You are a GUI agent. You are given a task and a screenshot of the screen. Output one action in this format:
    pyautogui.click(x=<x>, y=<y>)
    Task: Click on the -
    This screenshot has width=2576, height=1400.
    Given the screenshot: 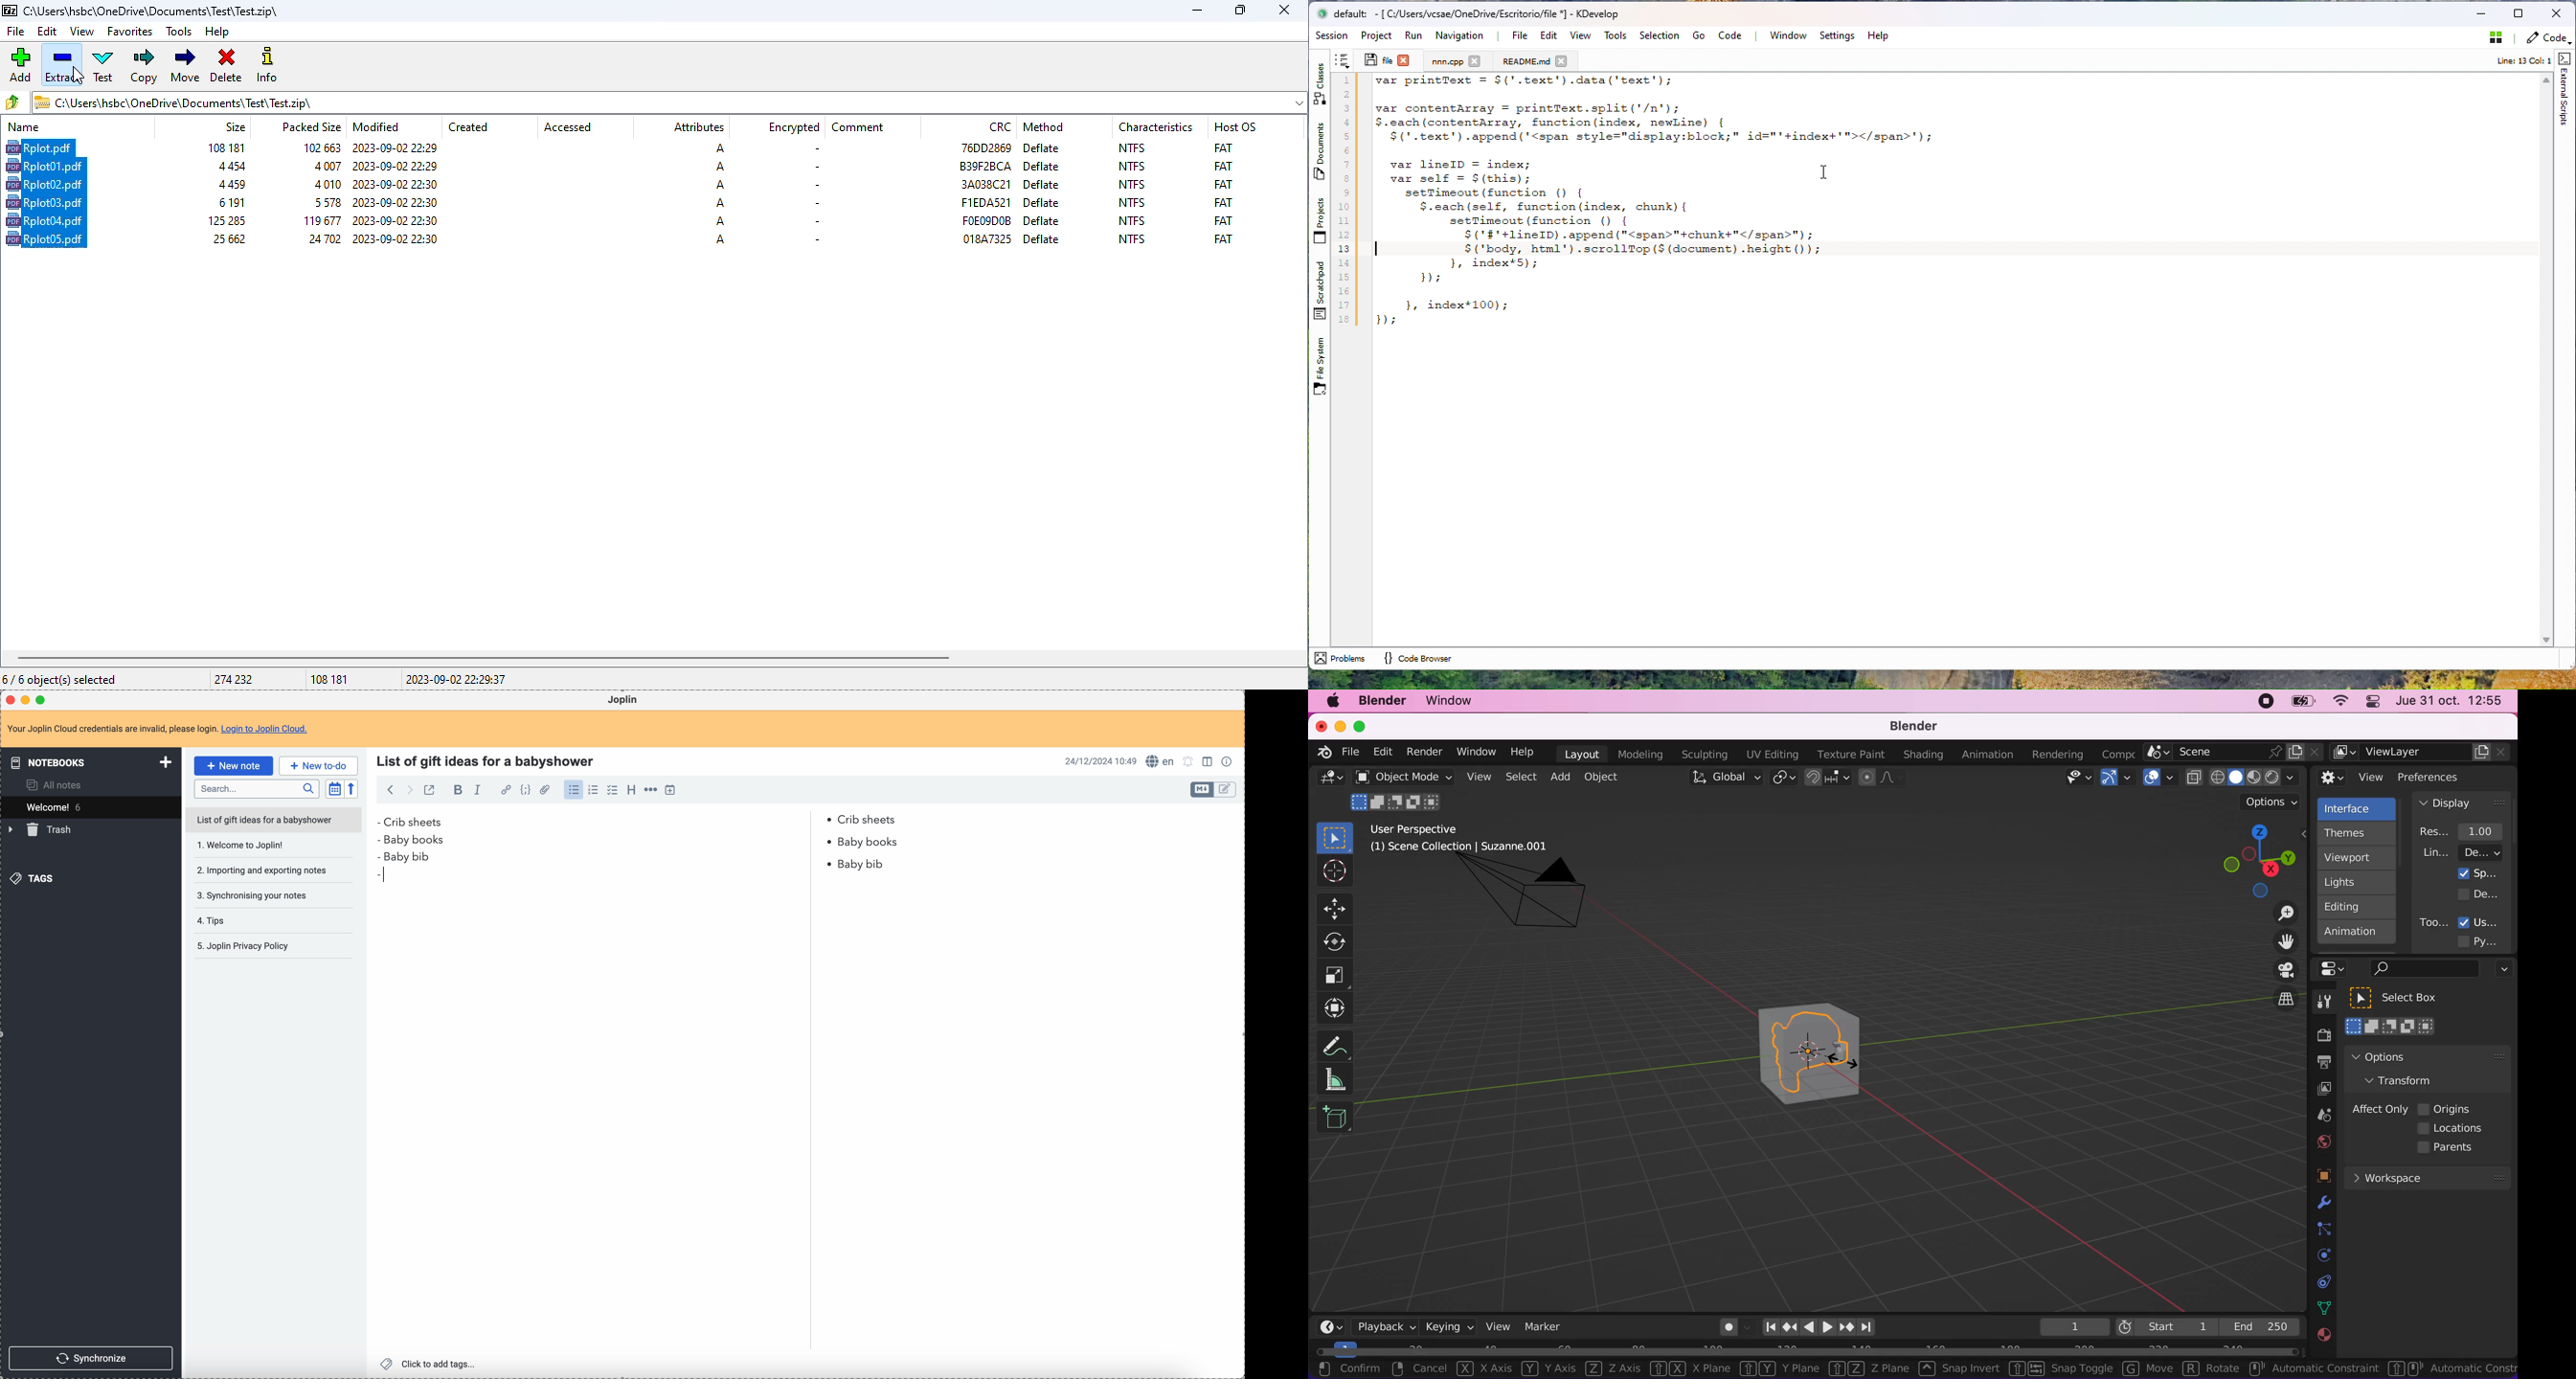 What is the action you would take?
    pyautogui.click(x=814, y=204)
    